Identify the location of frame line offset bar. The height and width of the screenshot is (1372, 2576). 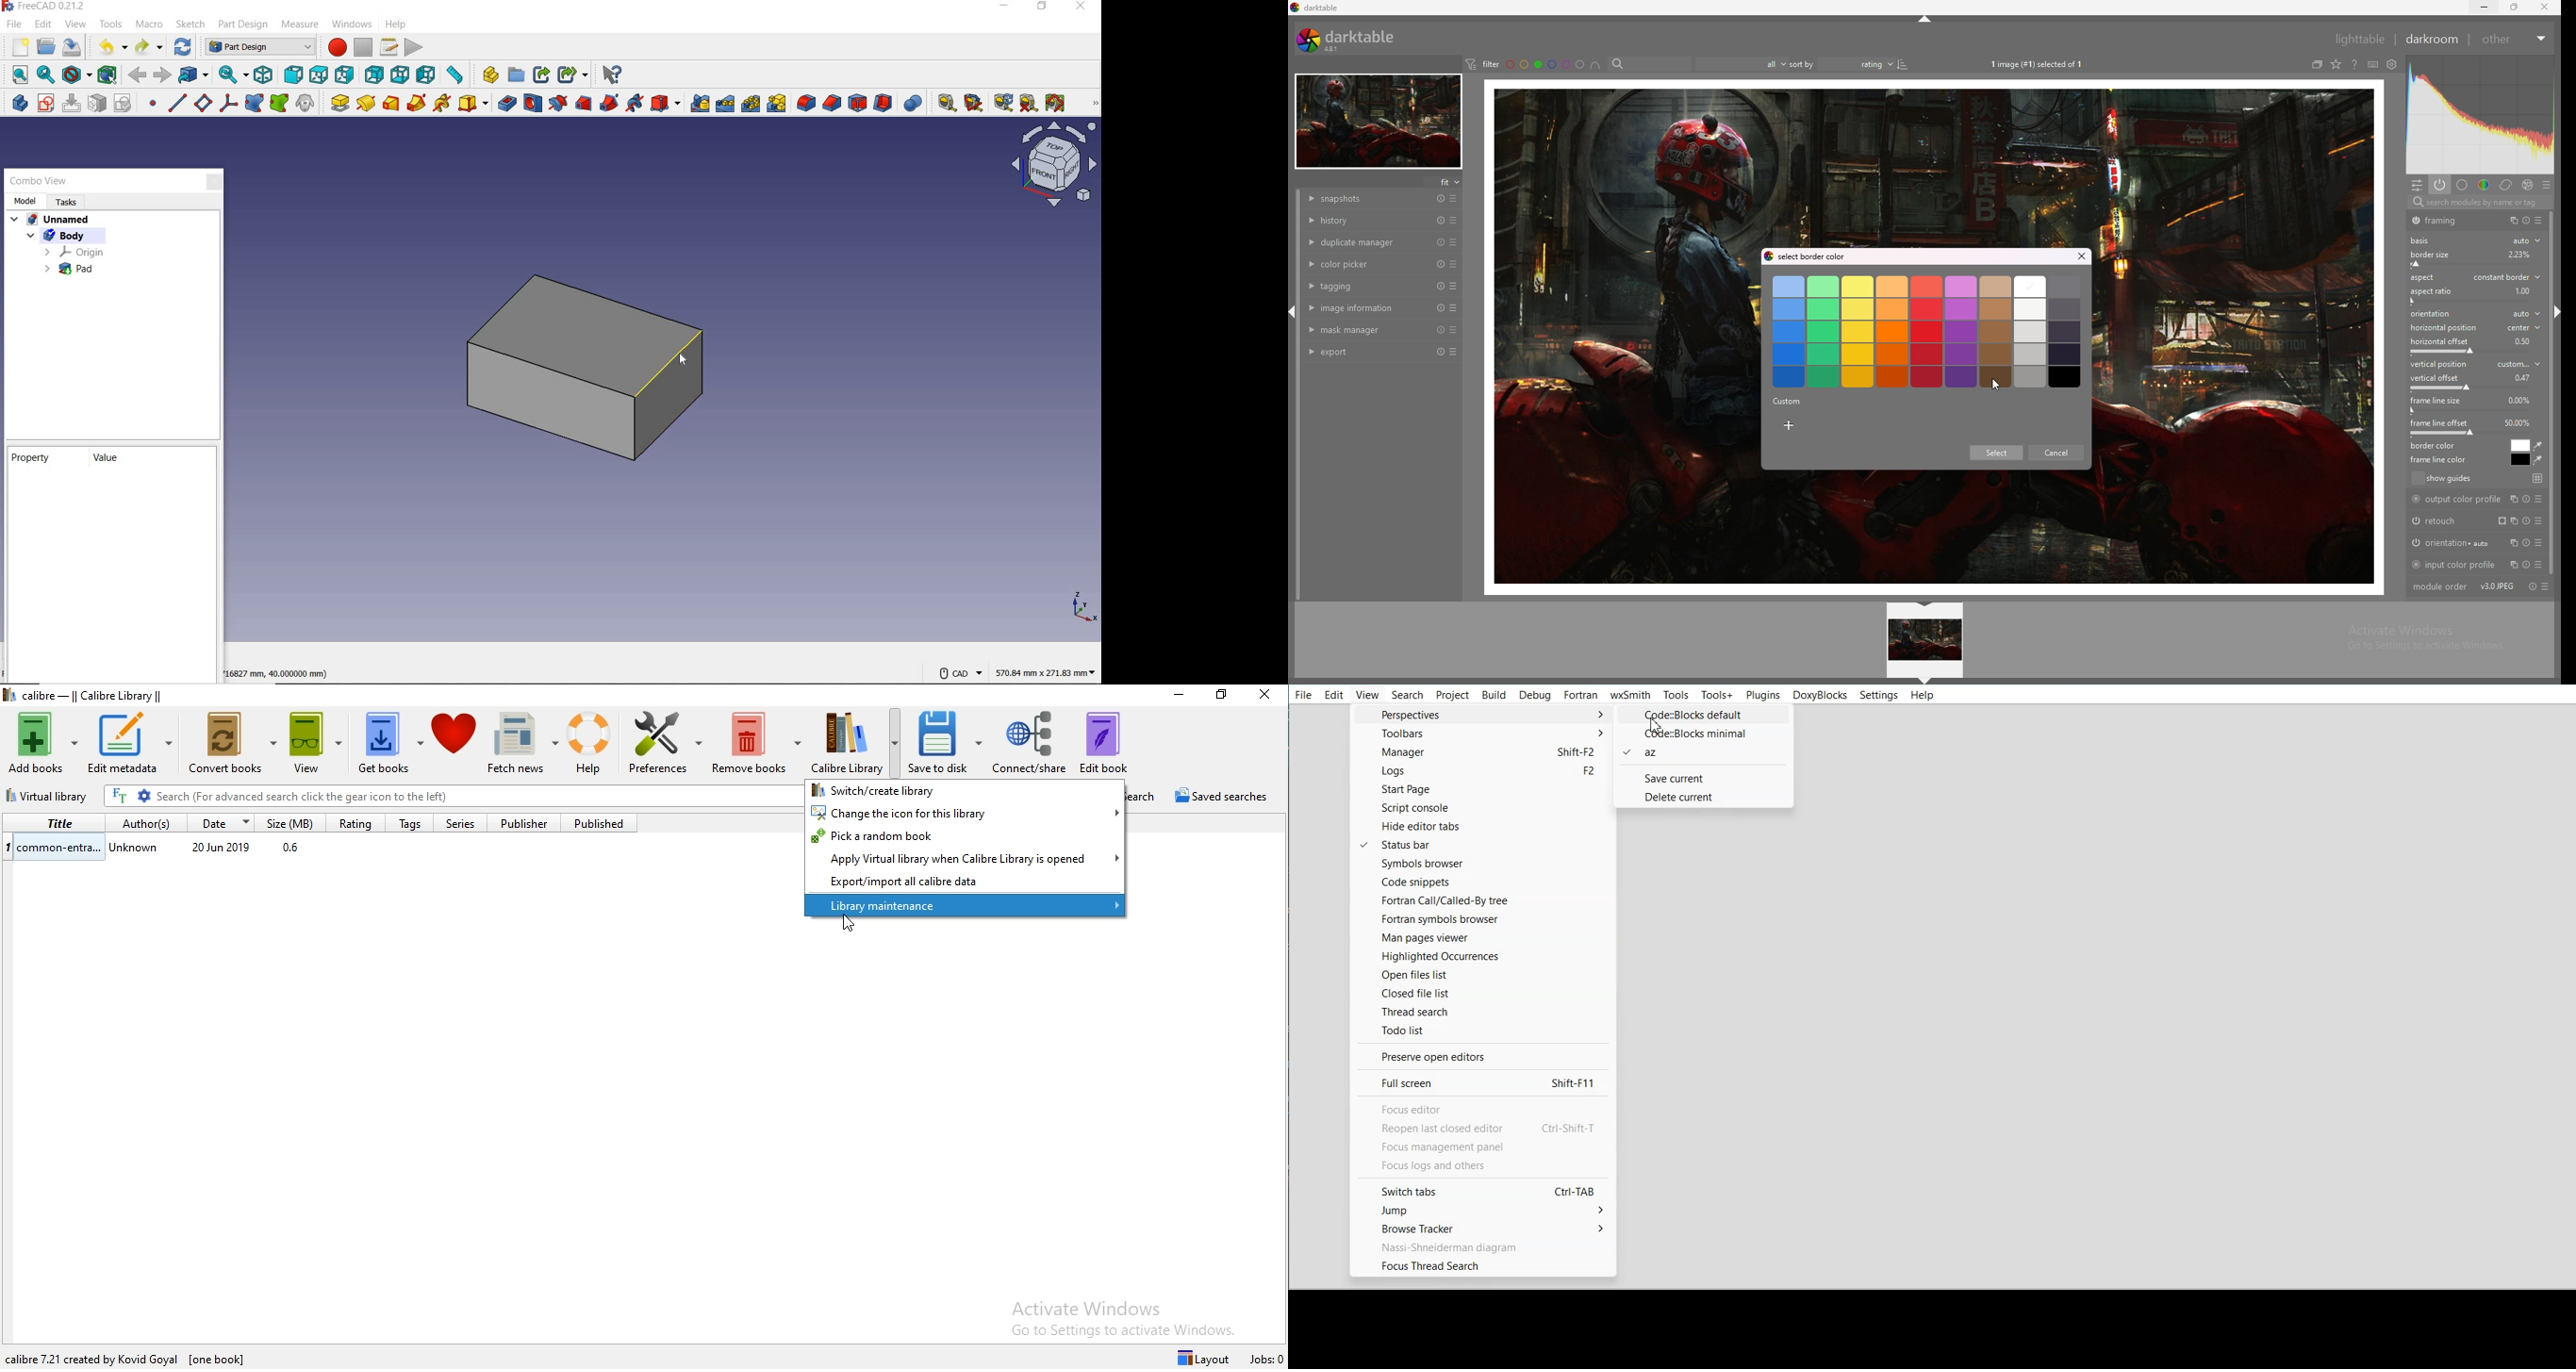
(2472, 434).